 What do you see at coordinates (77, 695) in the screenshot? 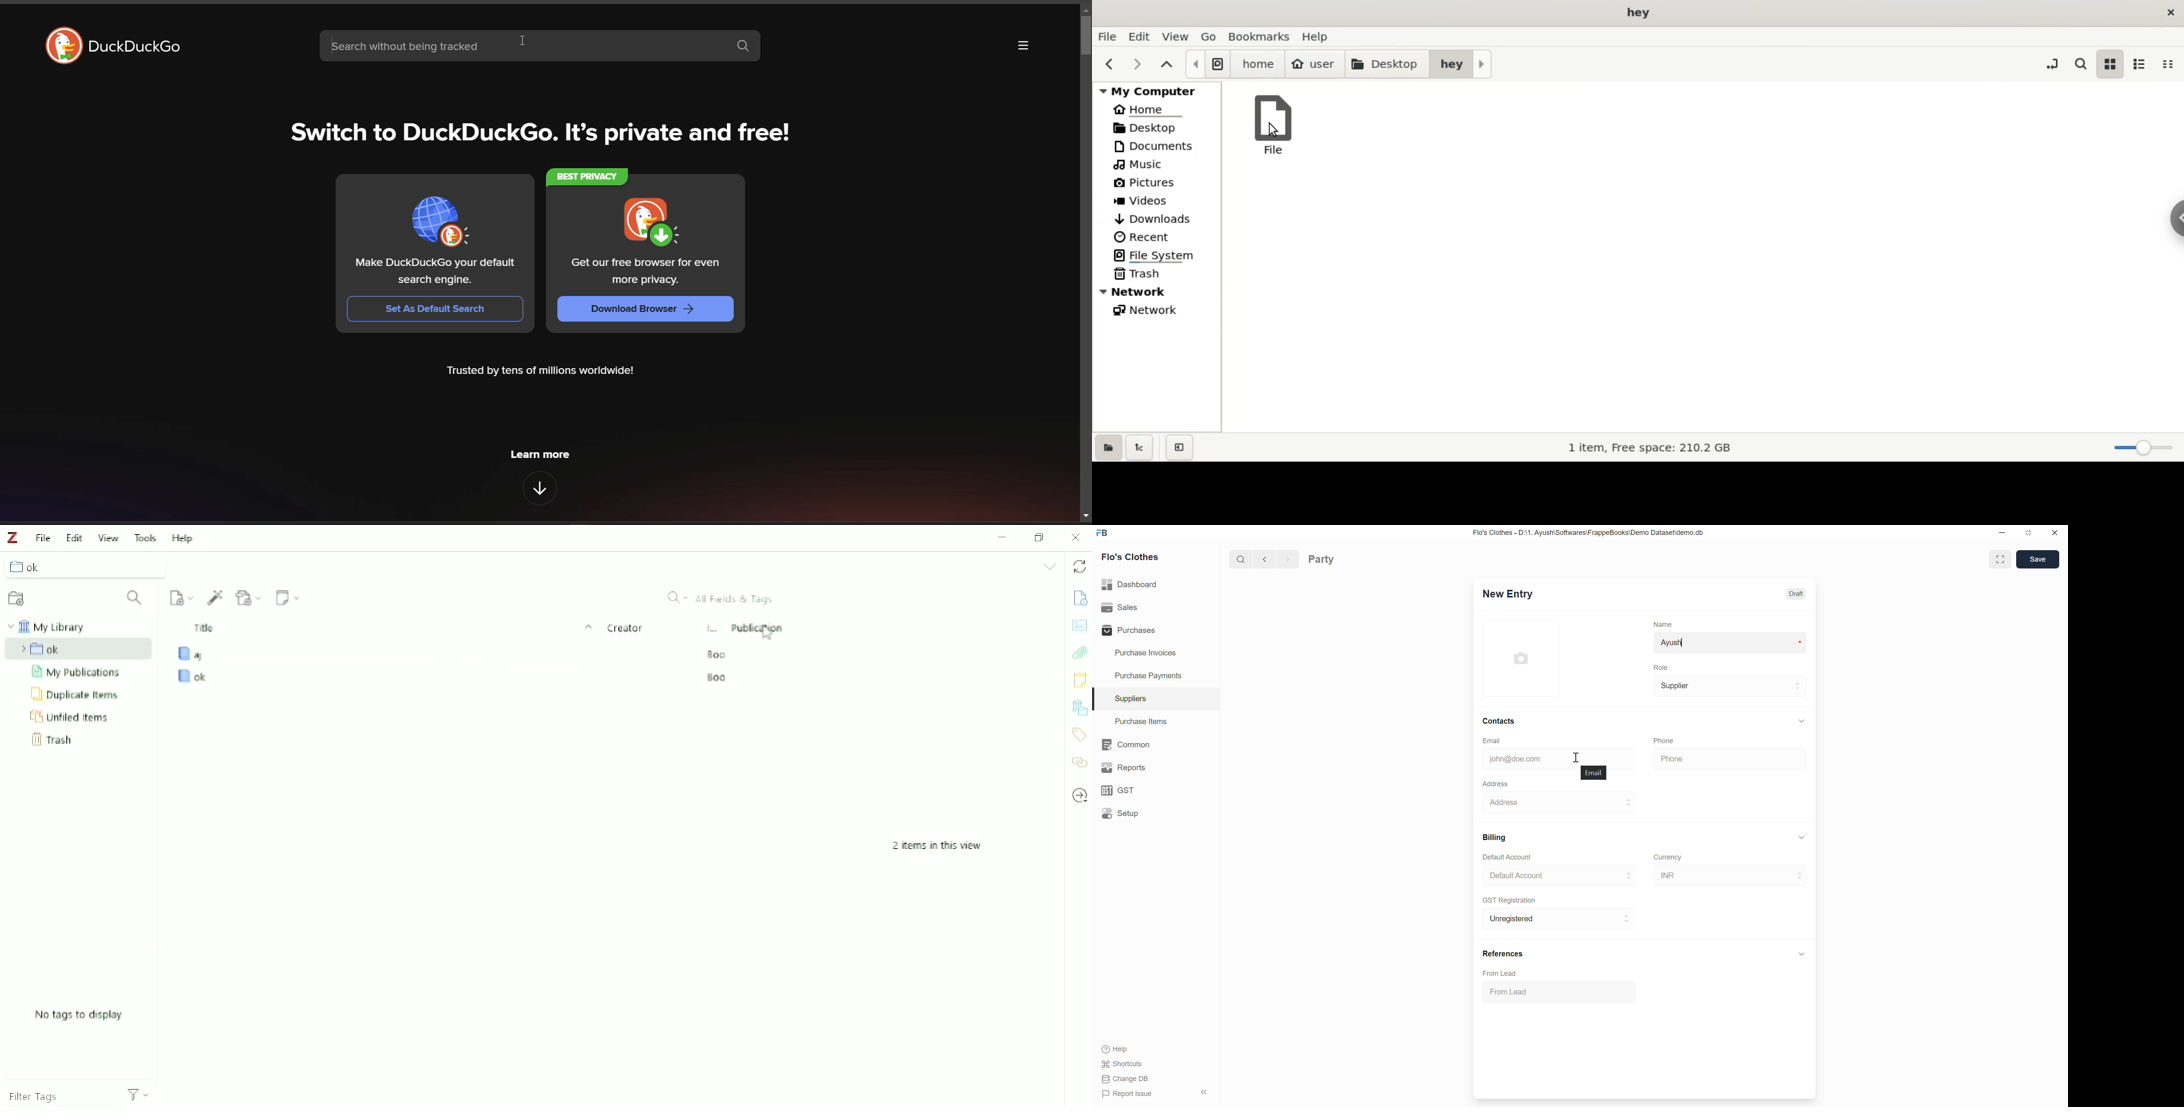
I see `Duplicate Items` at bounding box center [77, 695].